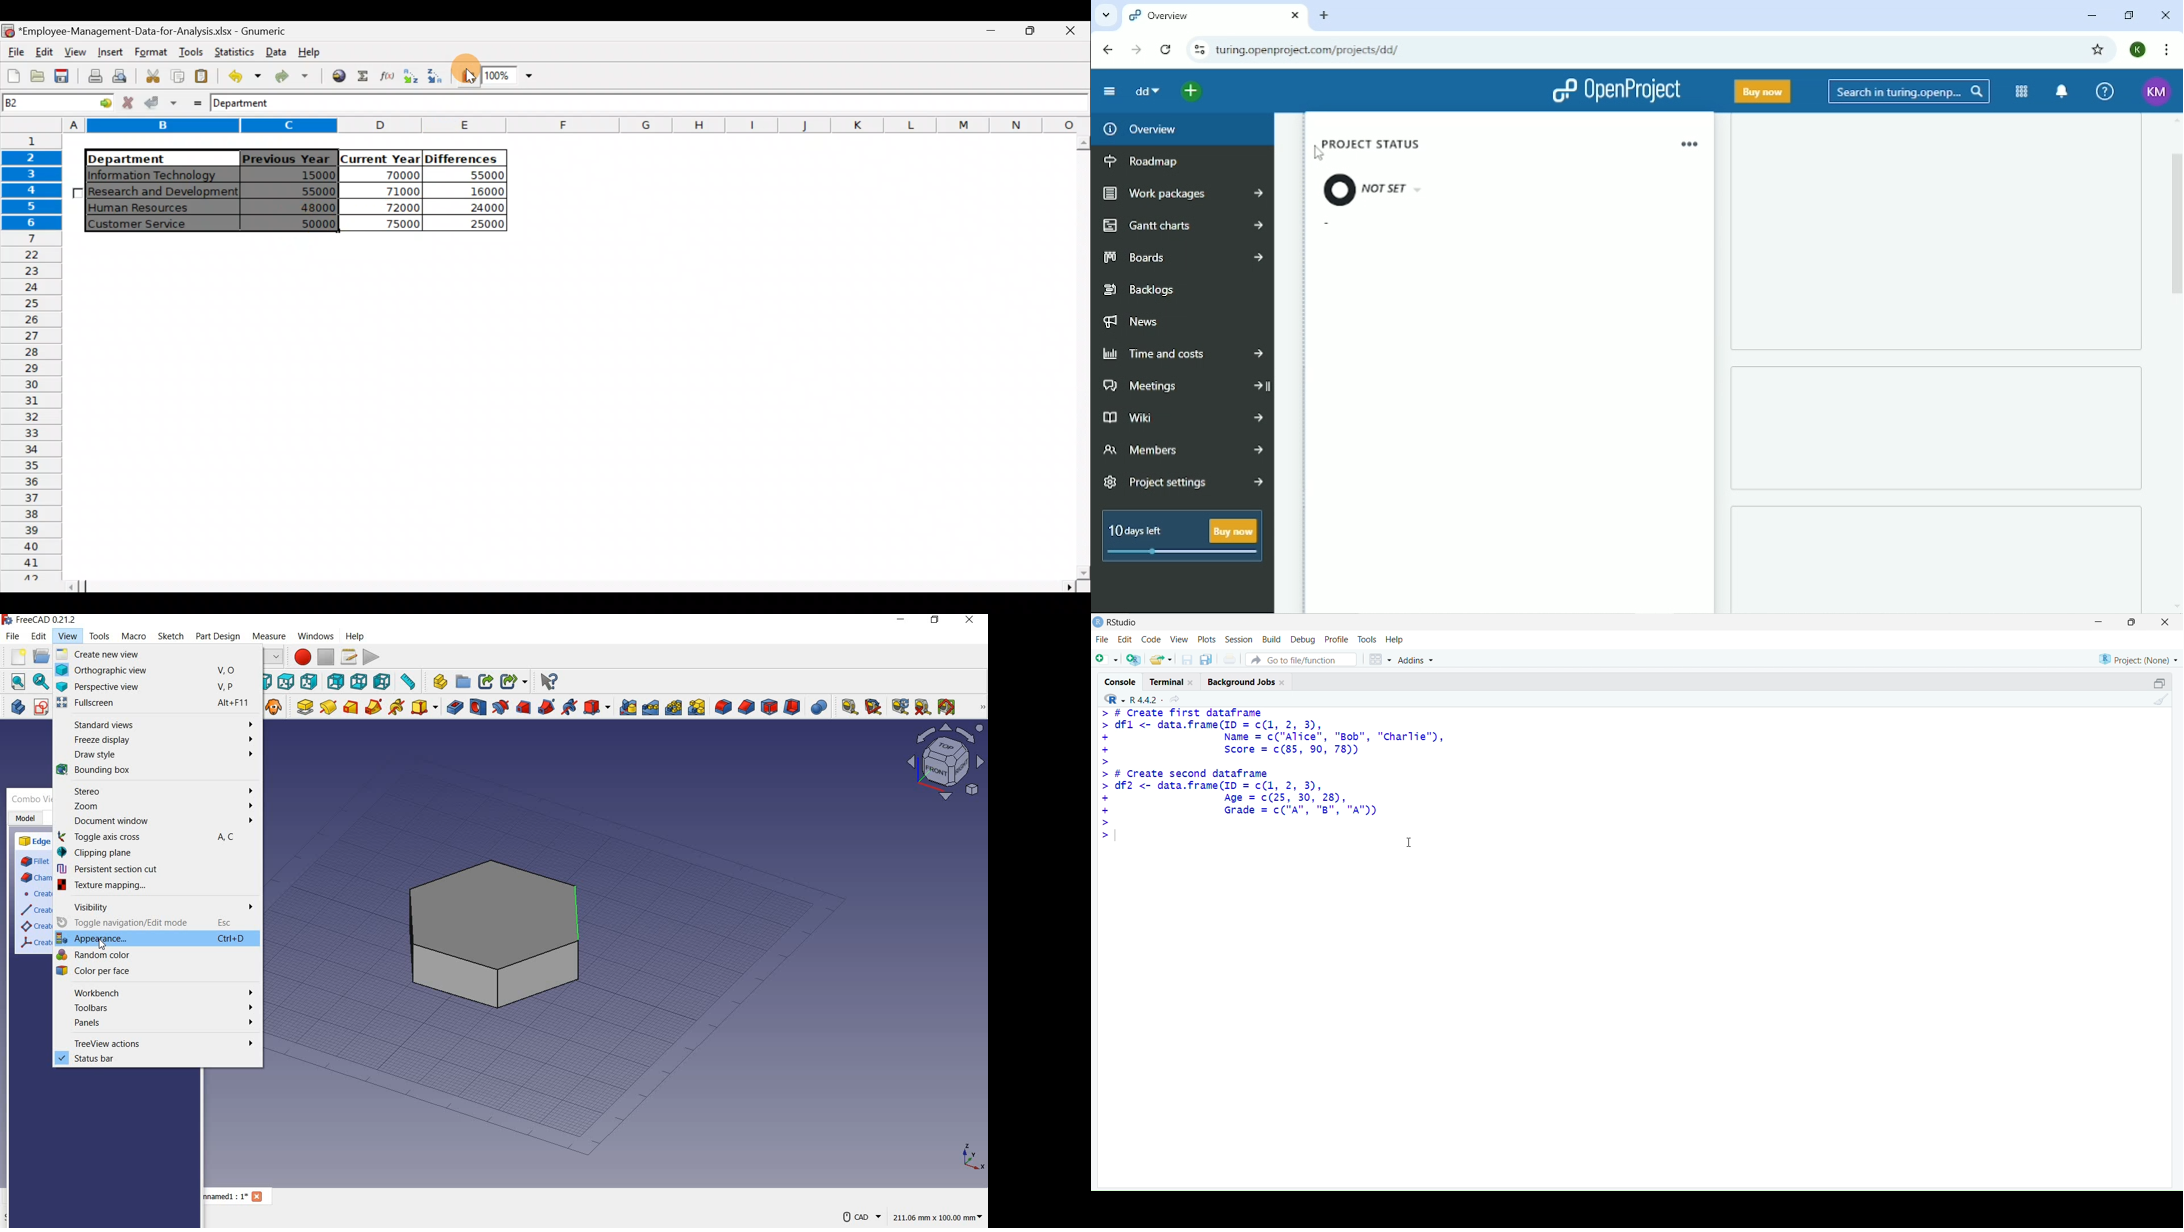 Image resolution: width=2184 pixels, height=1232 pixels. What do you see at coordinates (569, 708) in the screenshot?
I see `subtractive helix` at bounding box center [569, 708].